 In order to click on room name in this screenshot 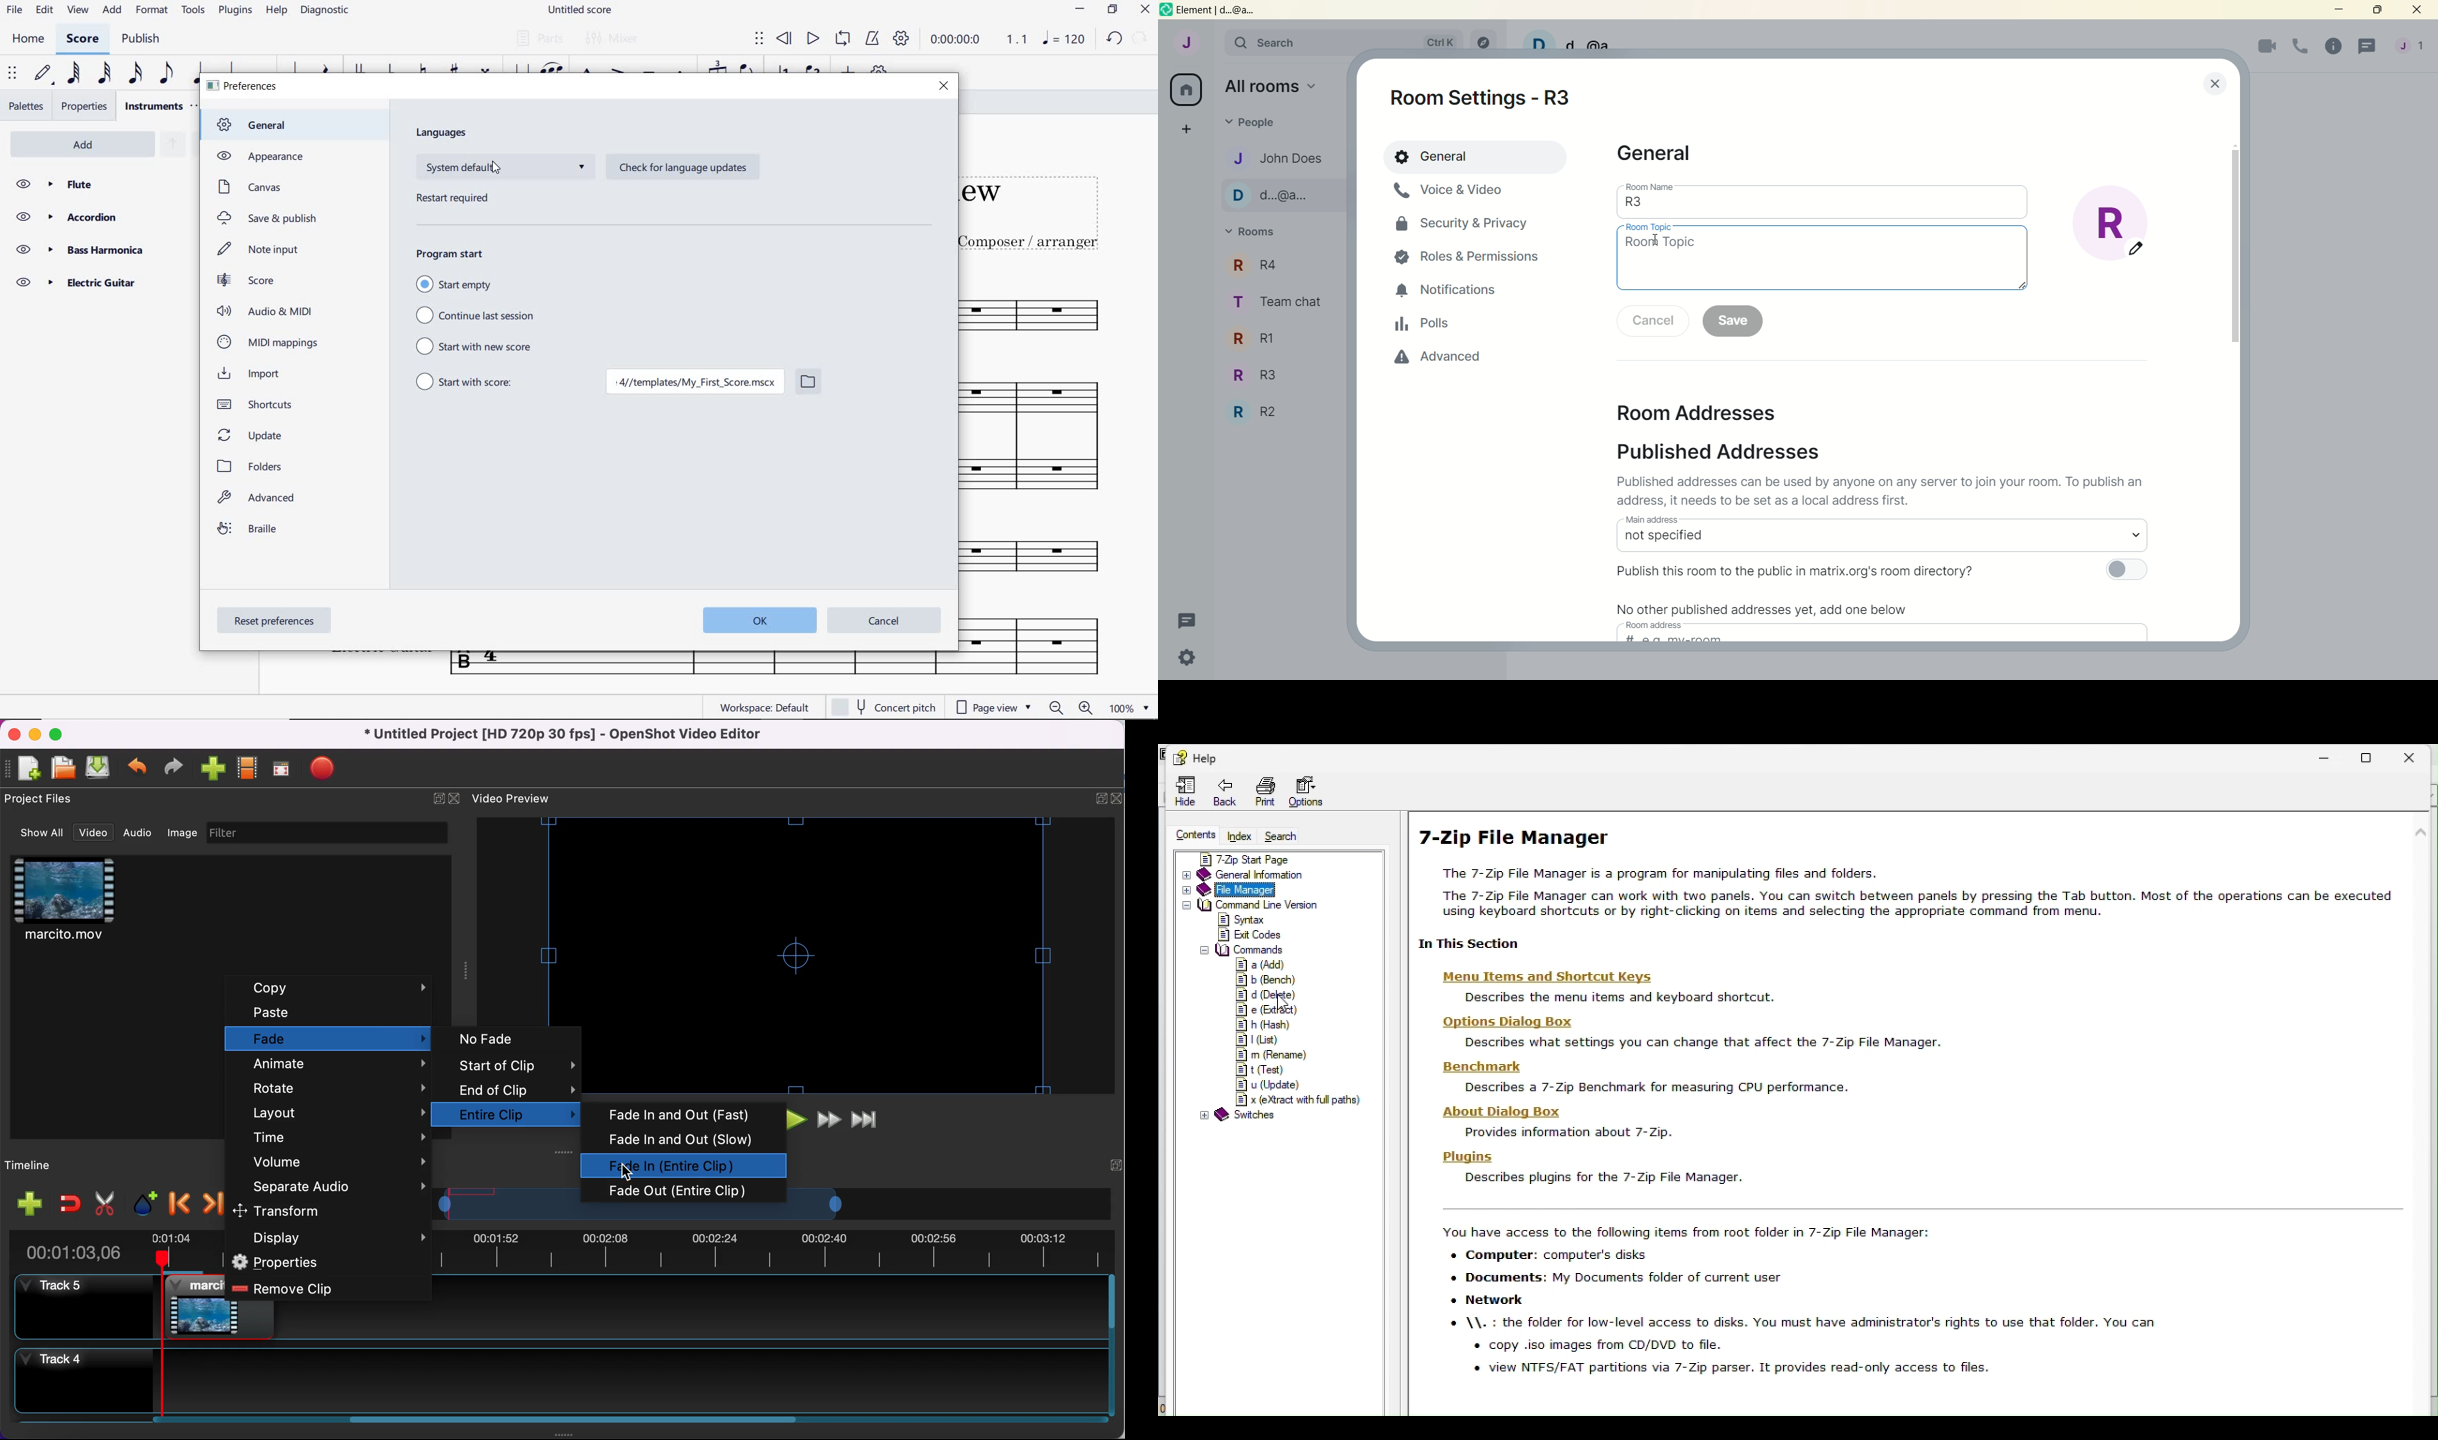, I will do `click(1821, 209)`.